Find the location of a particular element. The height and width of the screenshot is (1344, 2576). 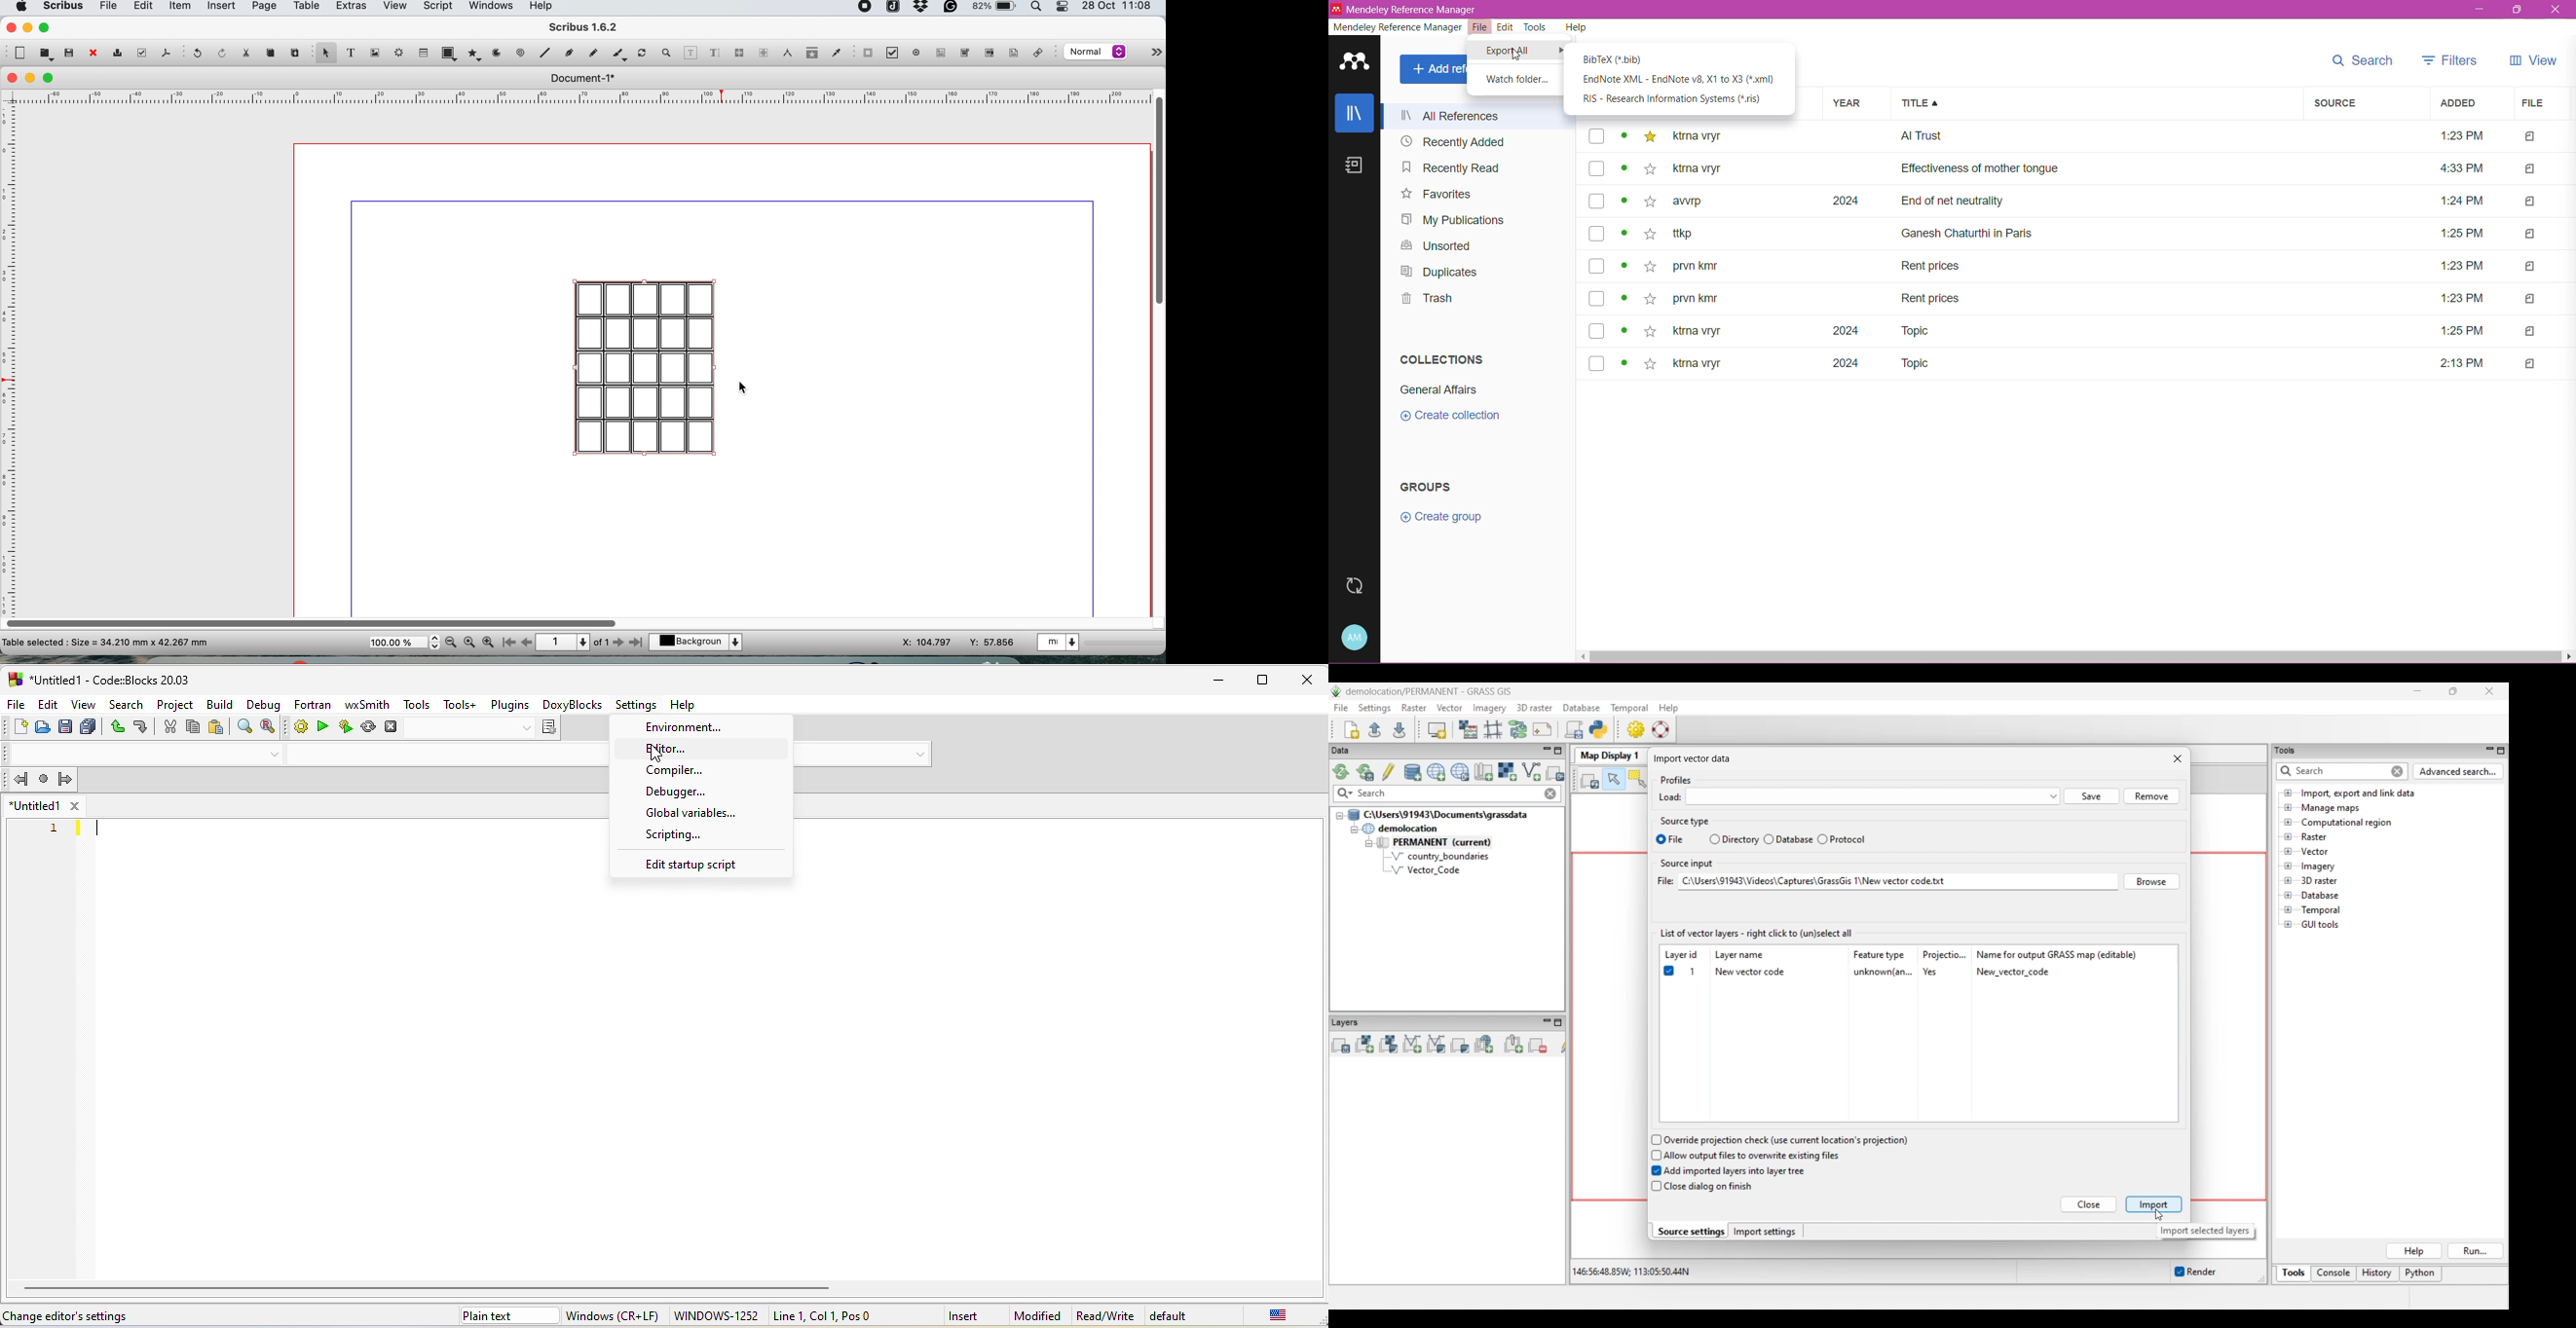

joplin is located at coordinates (892, 8).